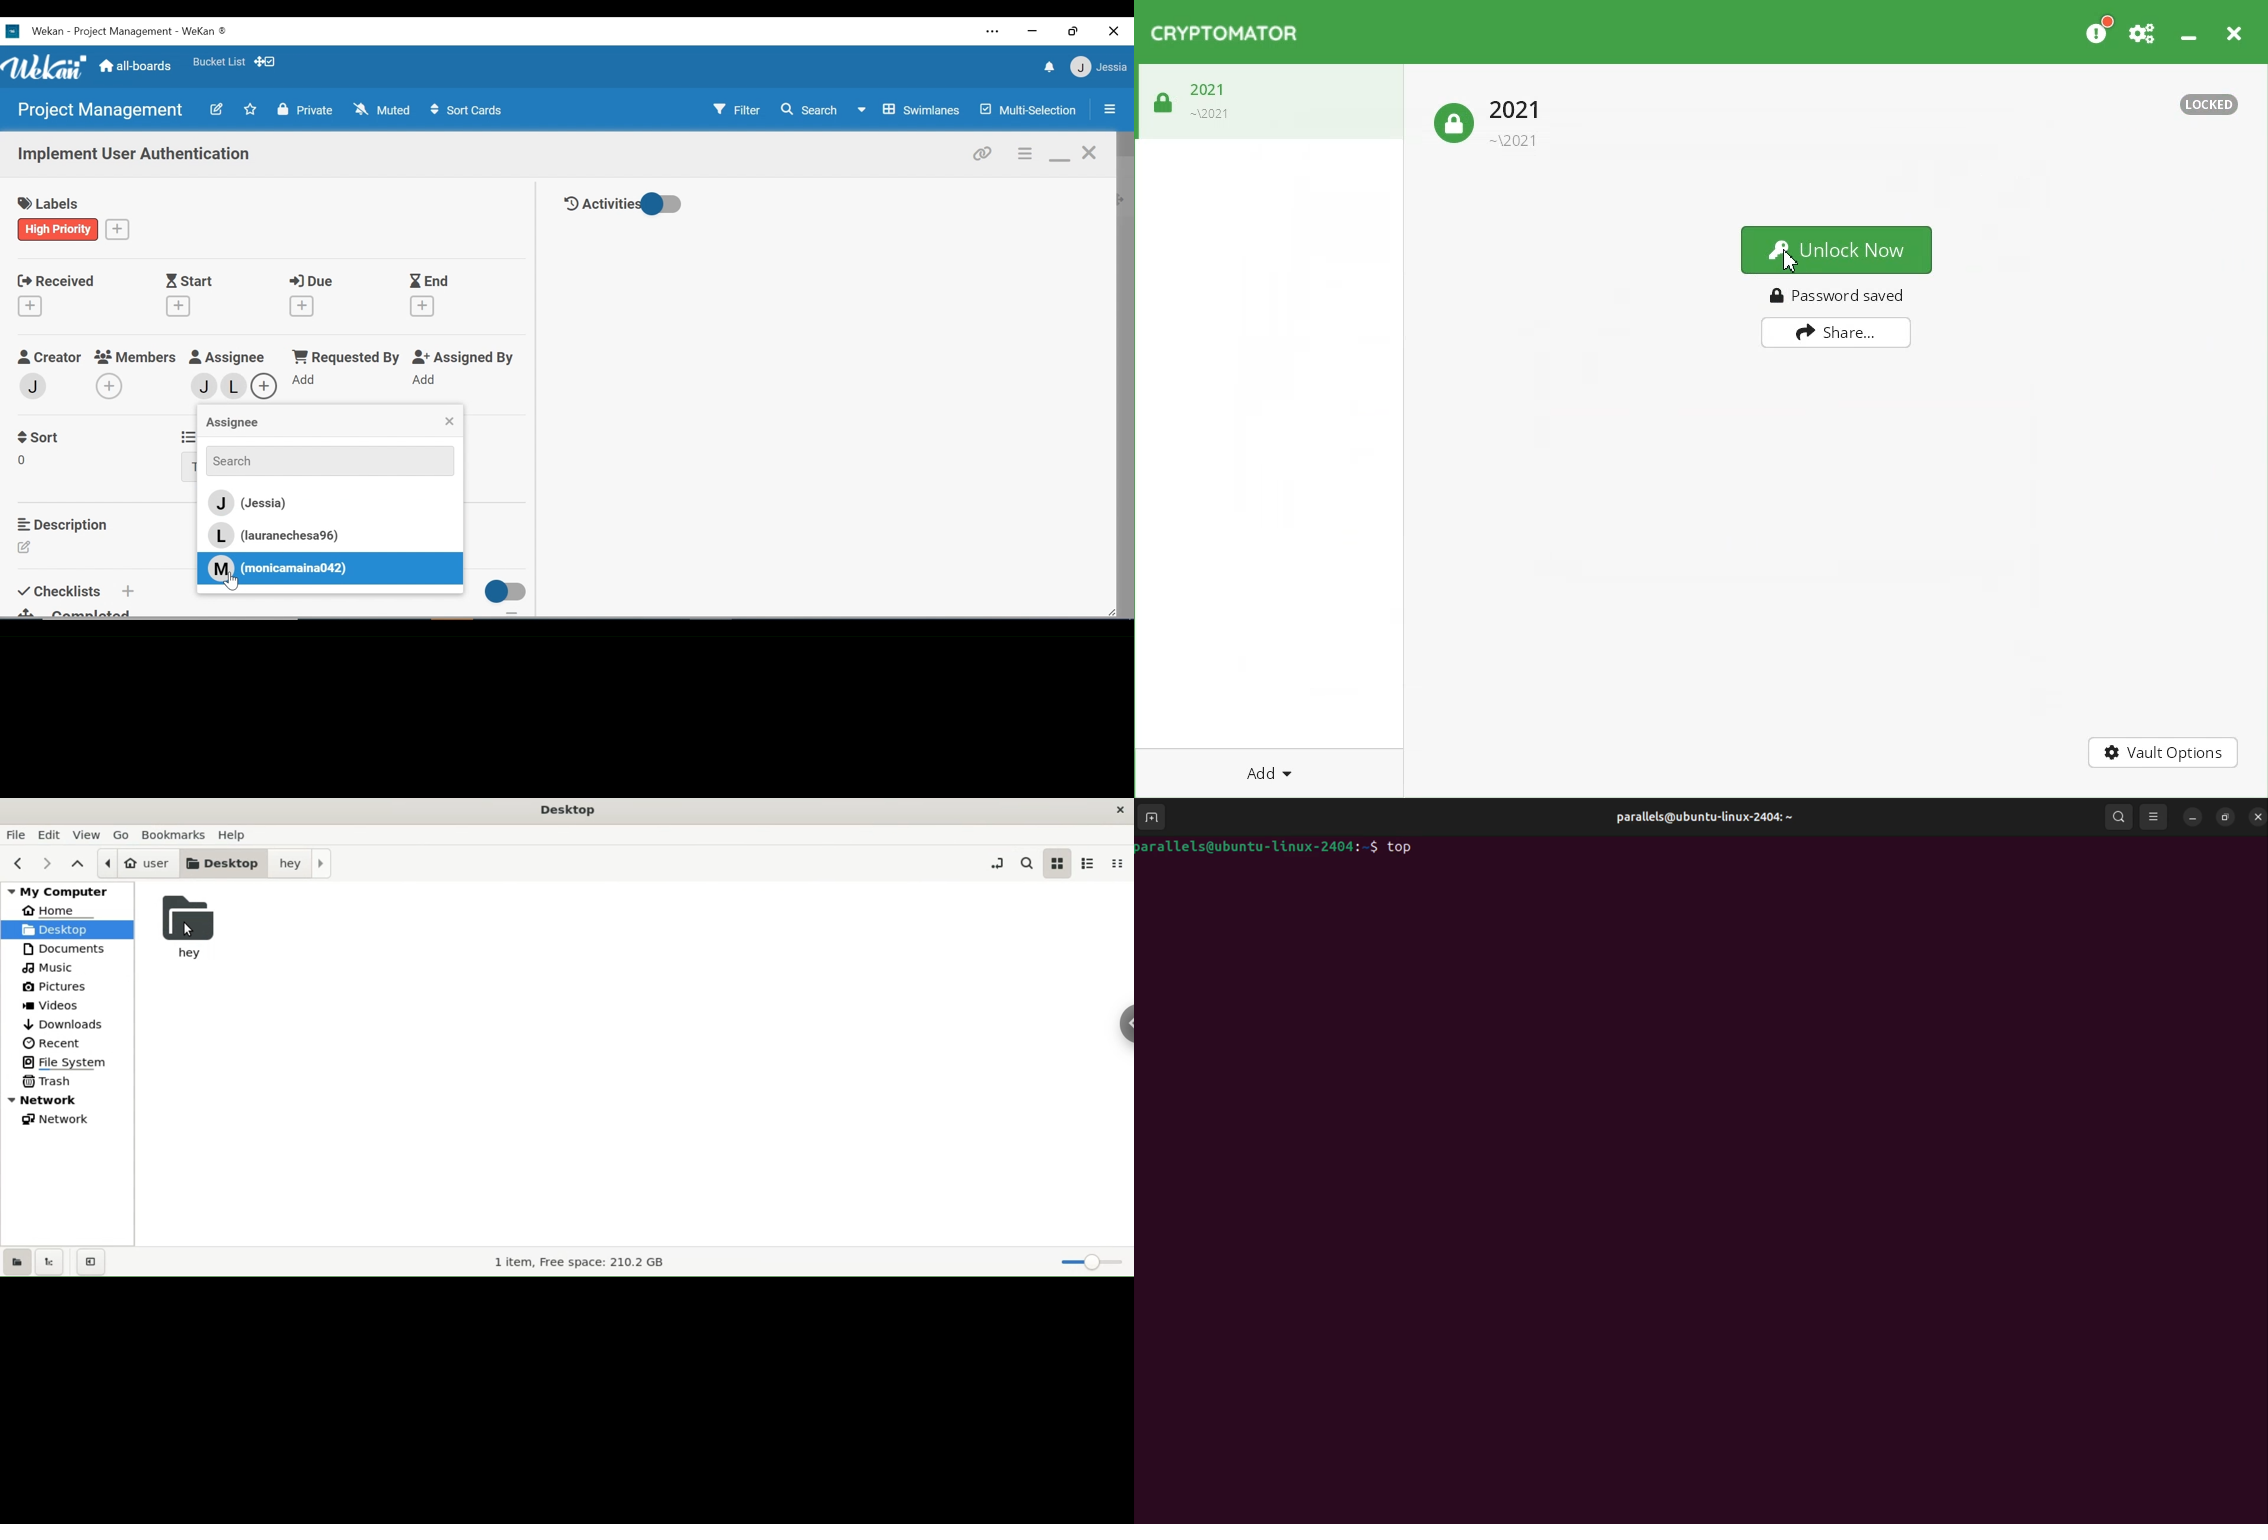 The image size is (2268, 1540). Describe the element at coordinates (66, 525) in the screenshot. I see `Description` at that location.